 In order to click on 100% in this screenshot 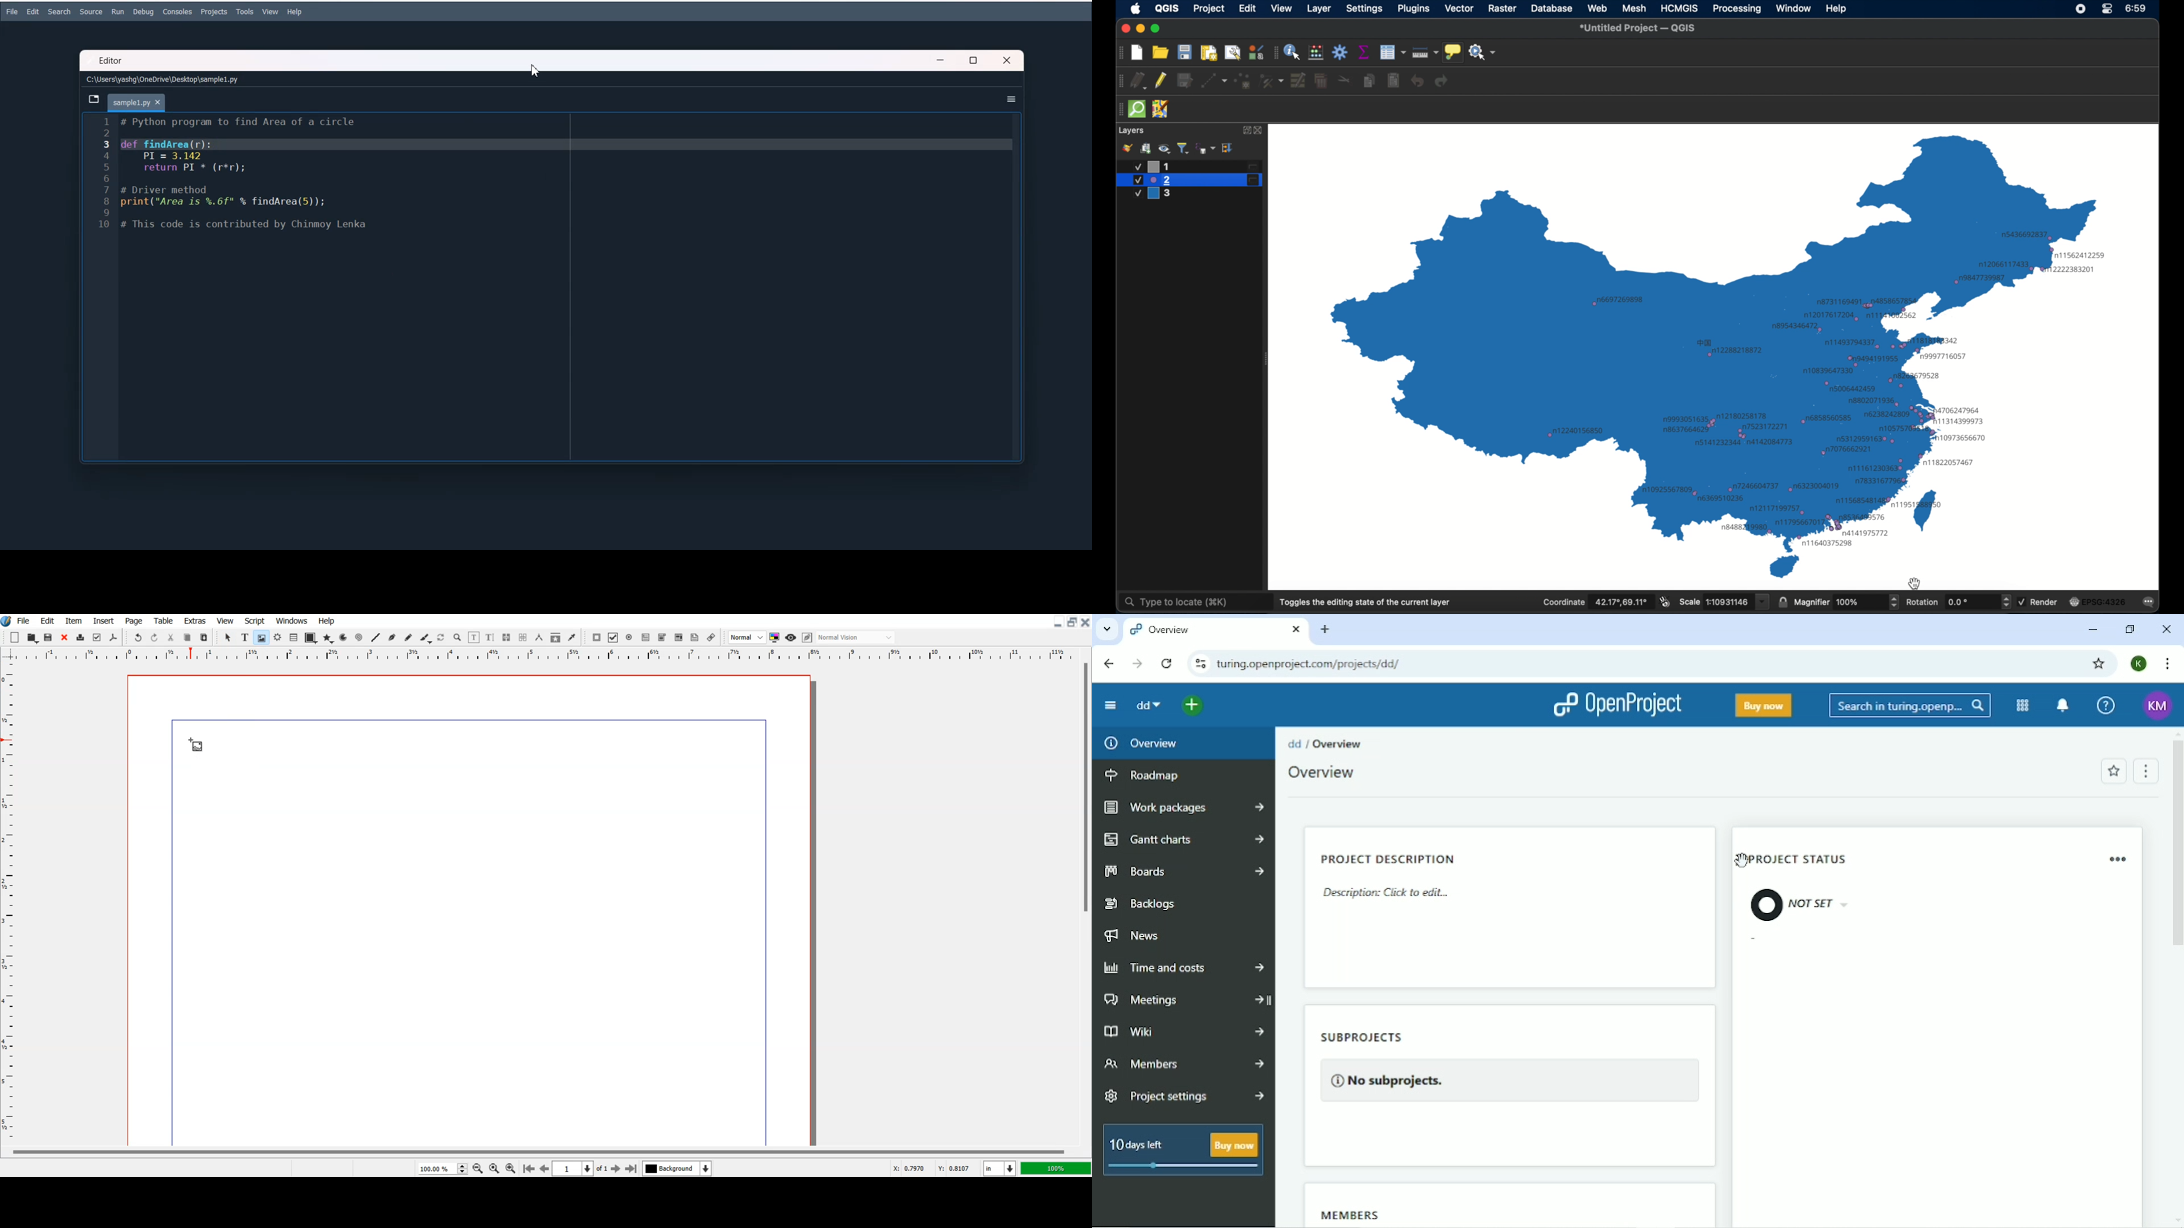, I will do `click(1055, 1168)`.